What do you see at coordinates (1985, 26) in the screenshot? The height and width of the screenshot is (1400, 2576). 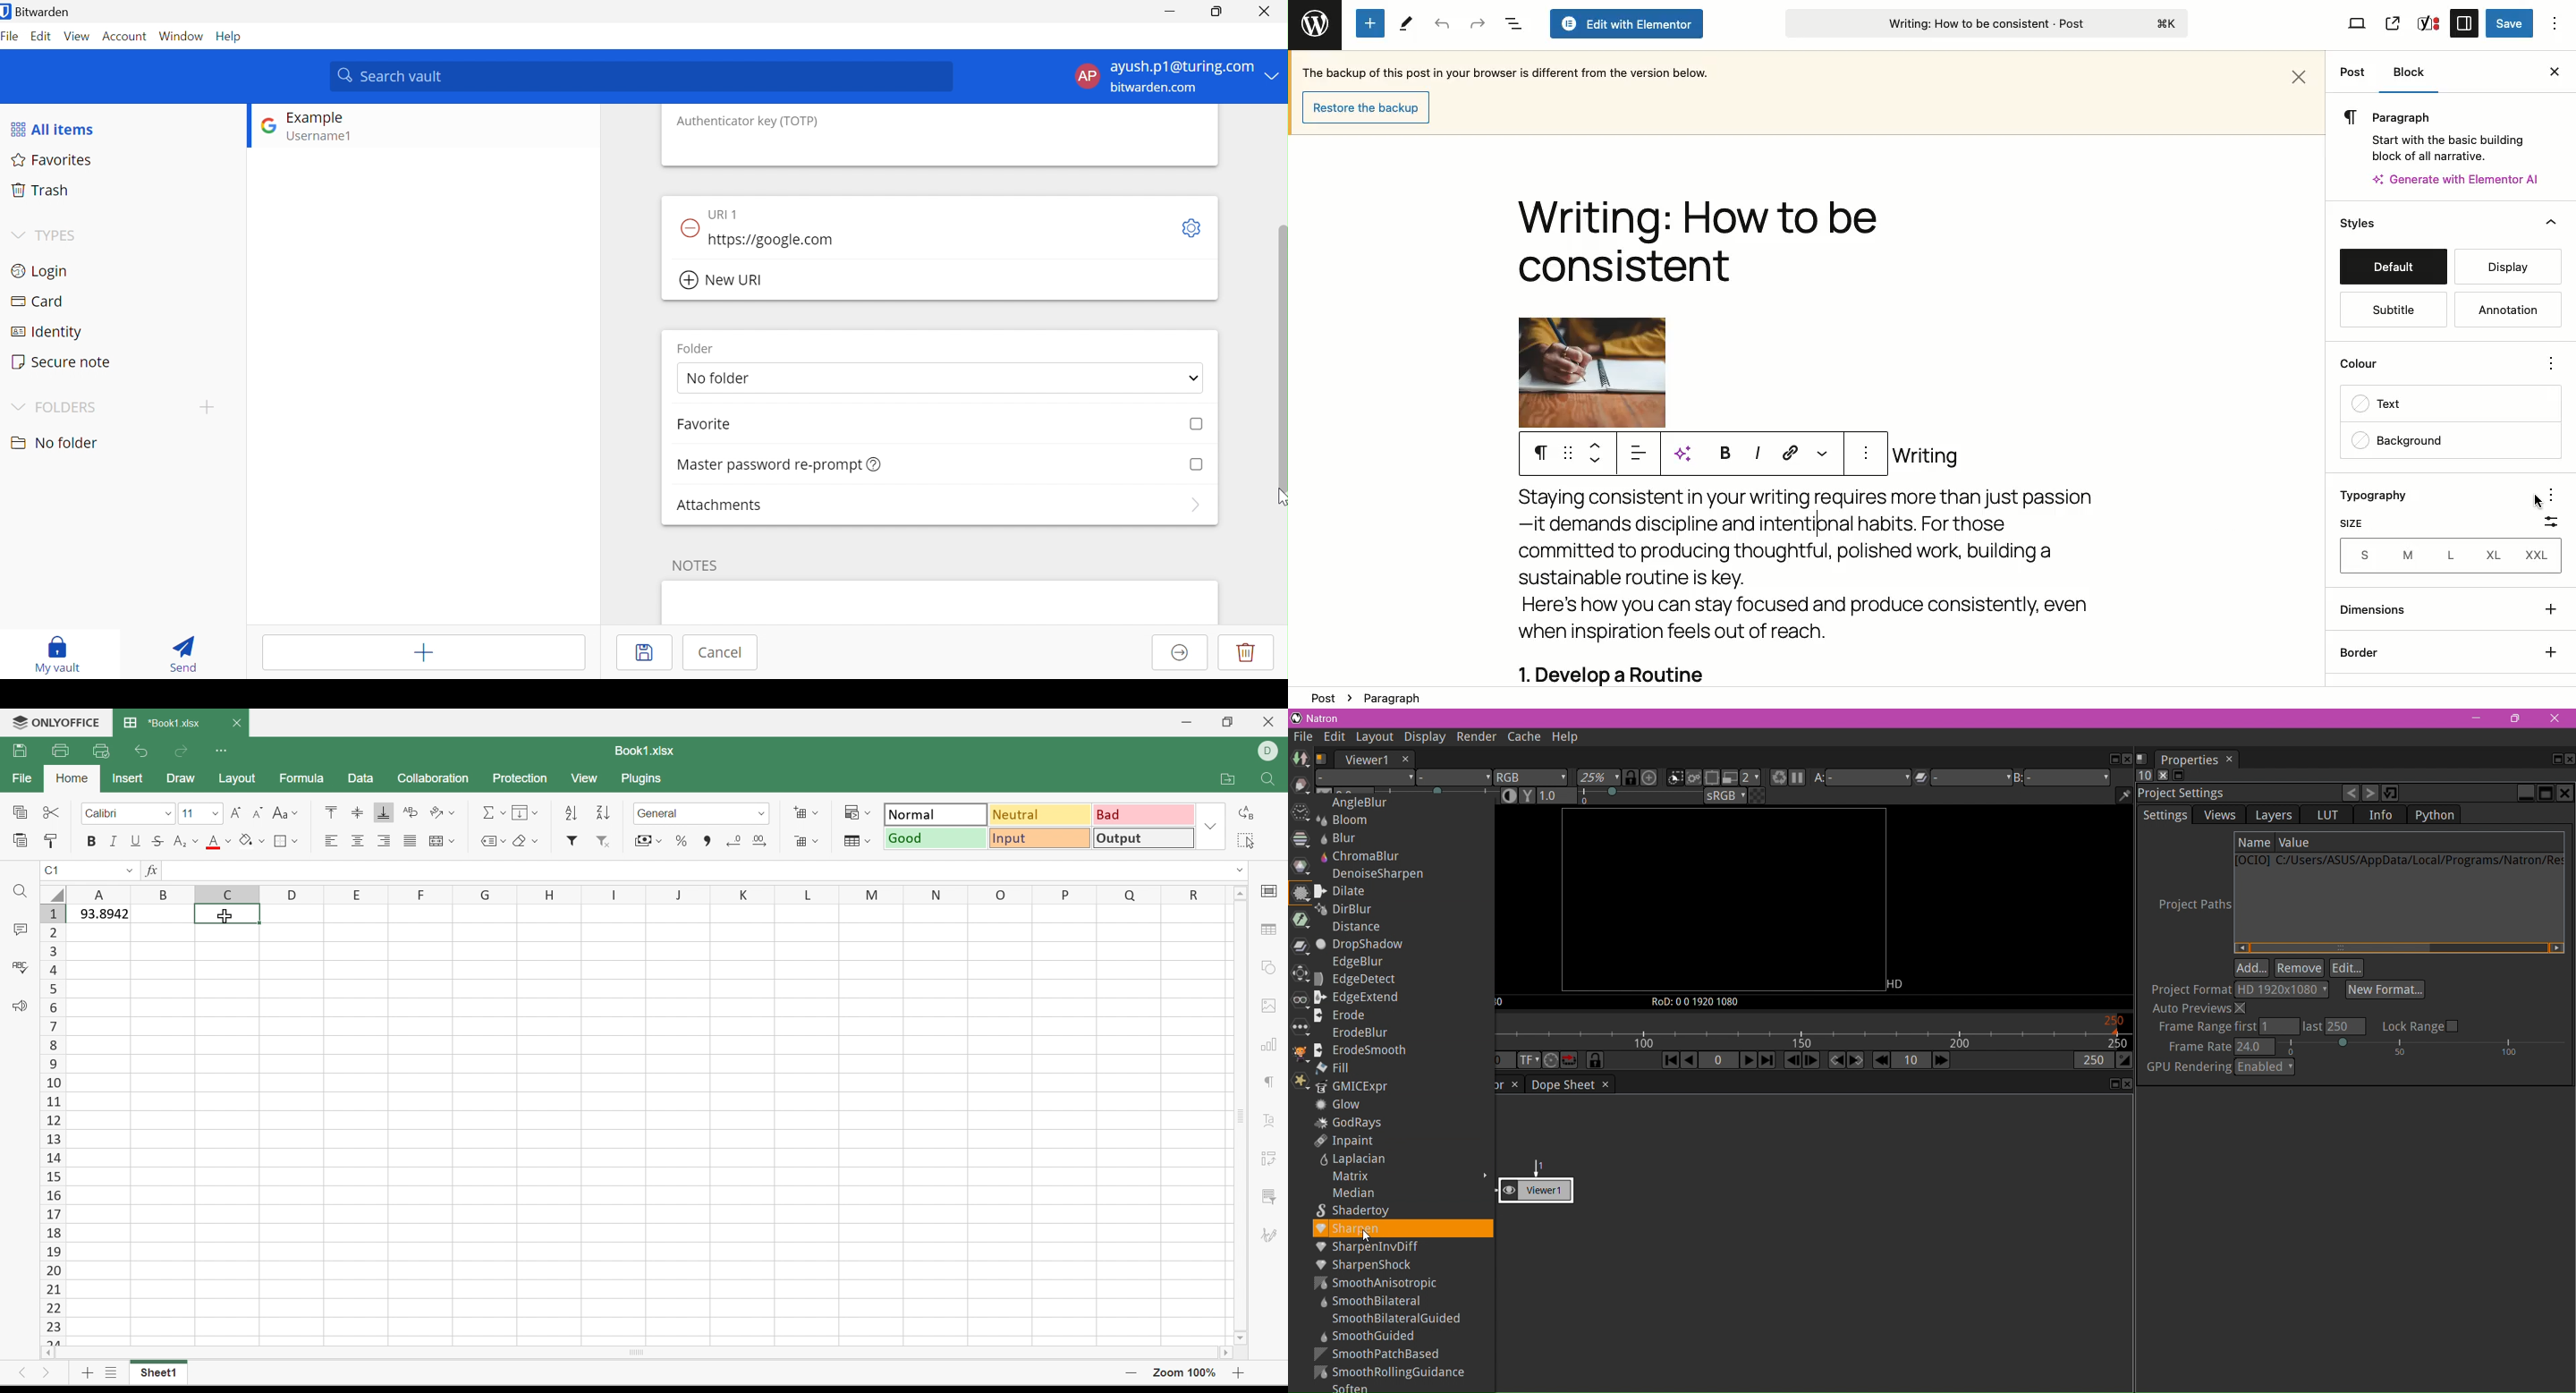 I see `Writing: How to be consistent` at bounding box center [1985, 26].